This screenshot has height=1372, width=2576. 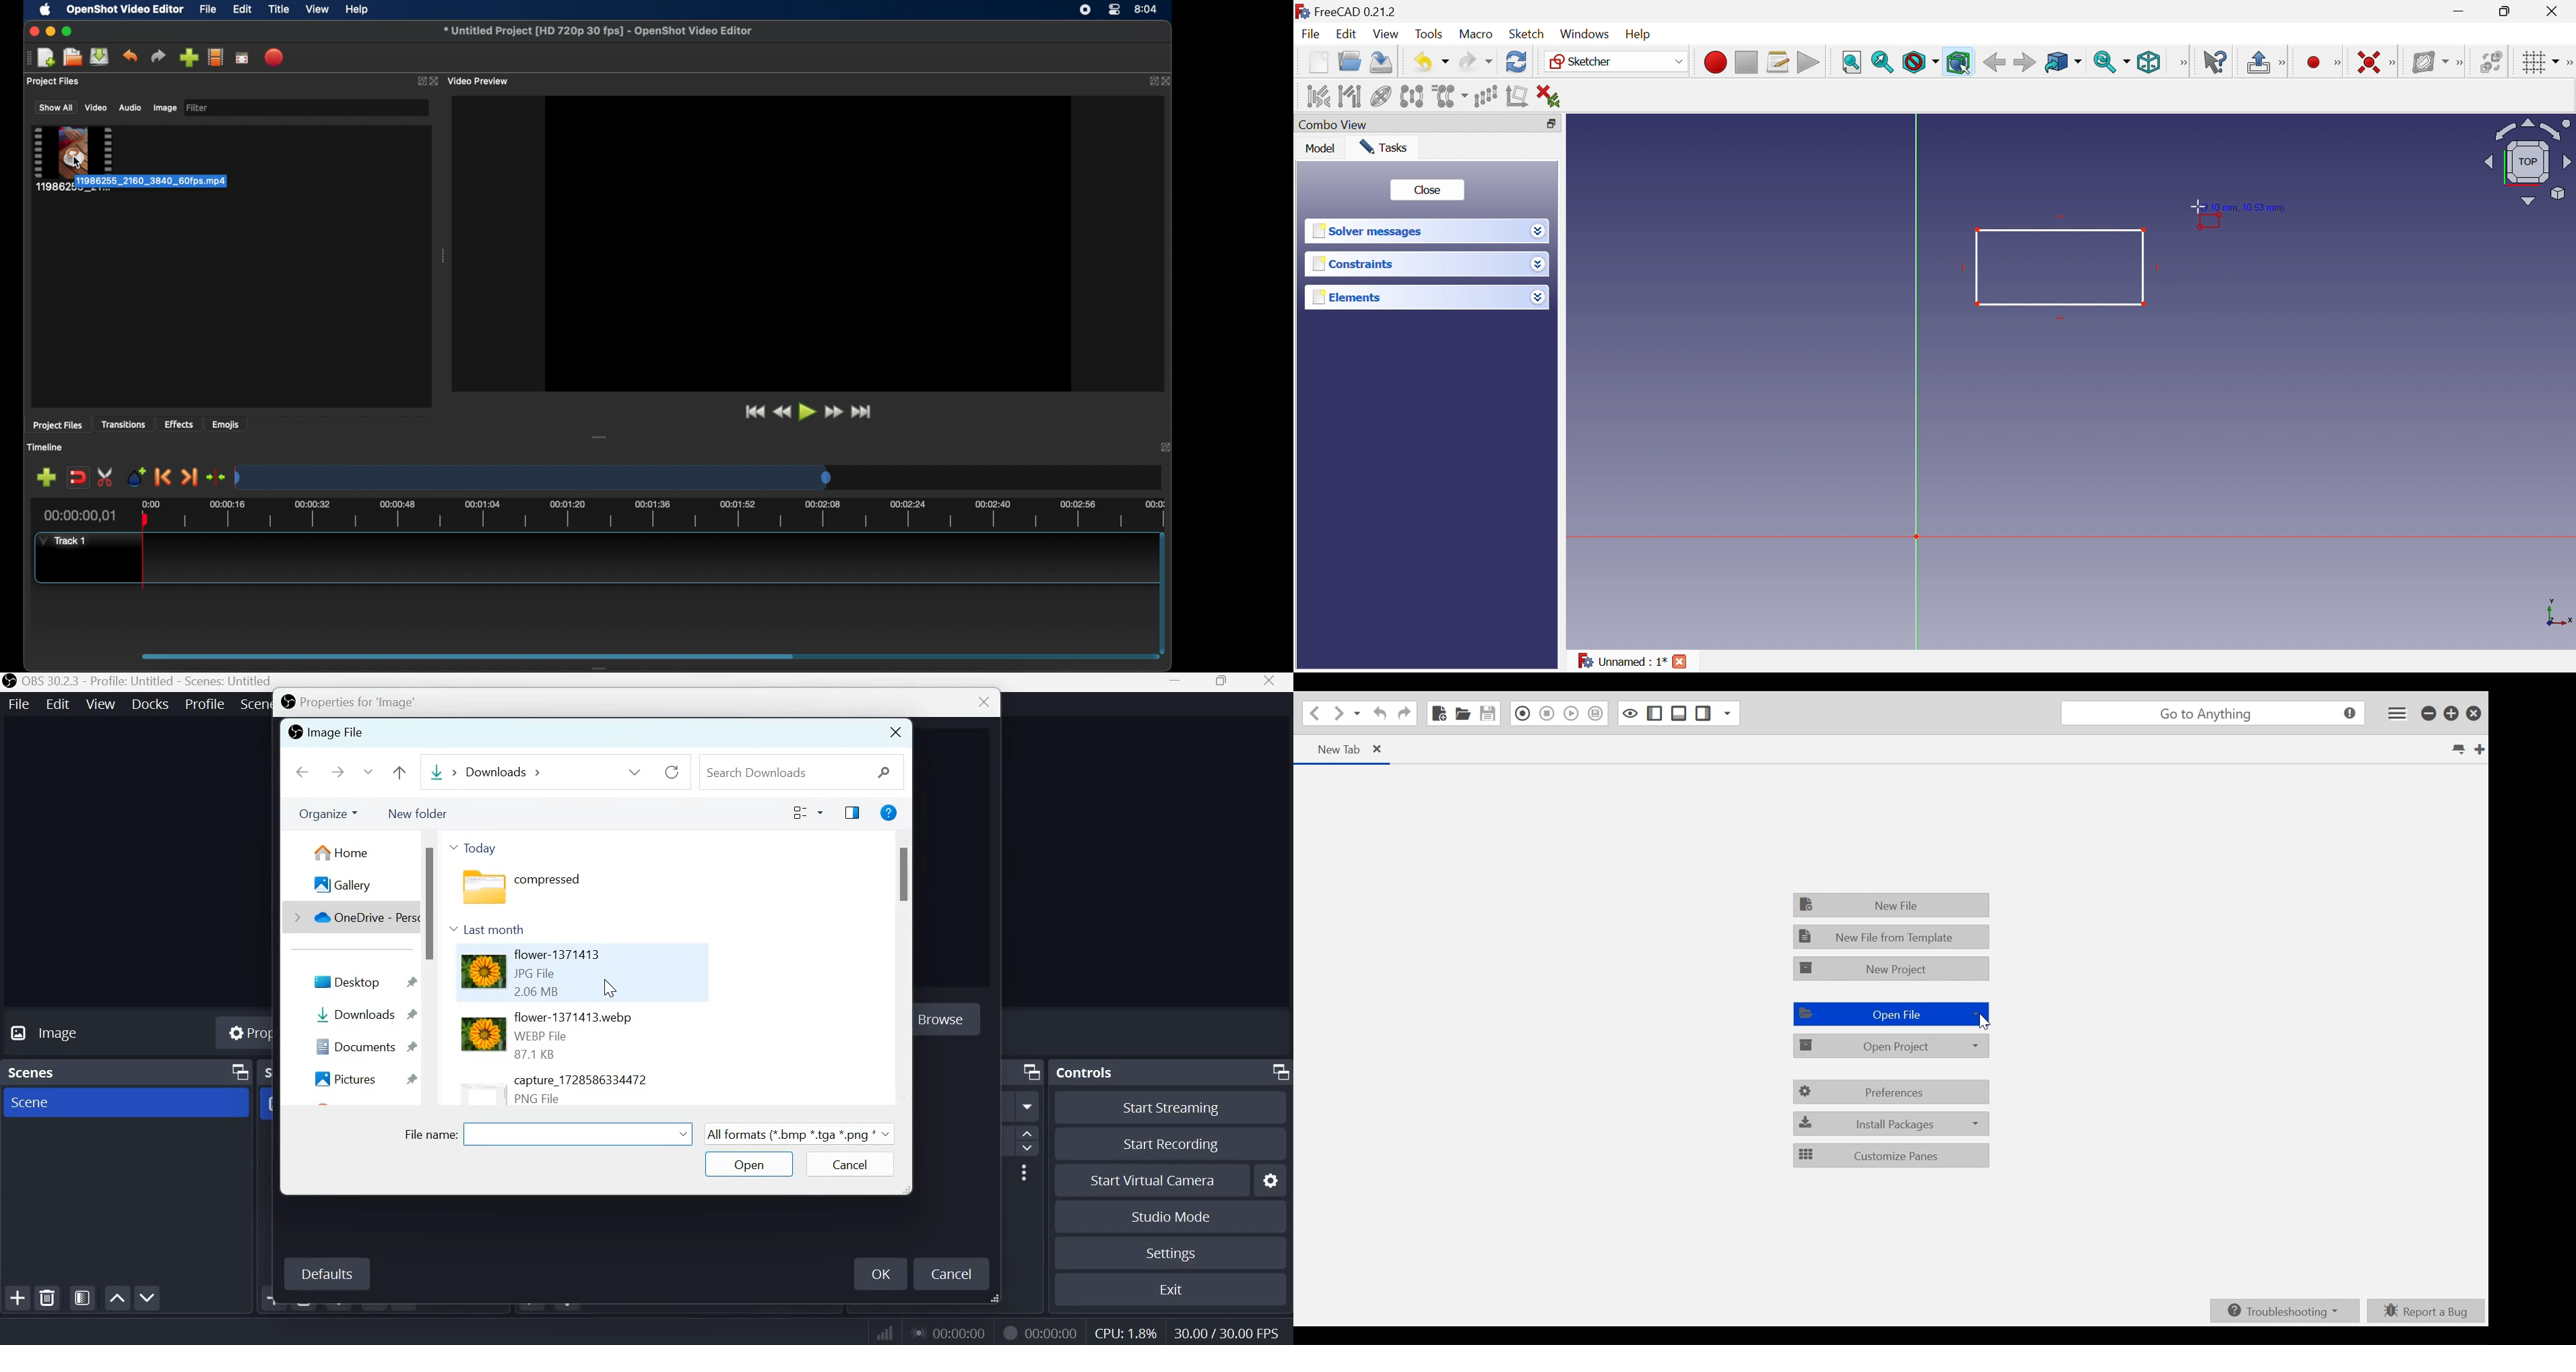 I want to click on Add scene, so click(x=20, y=1297).